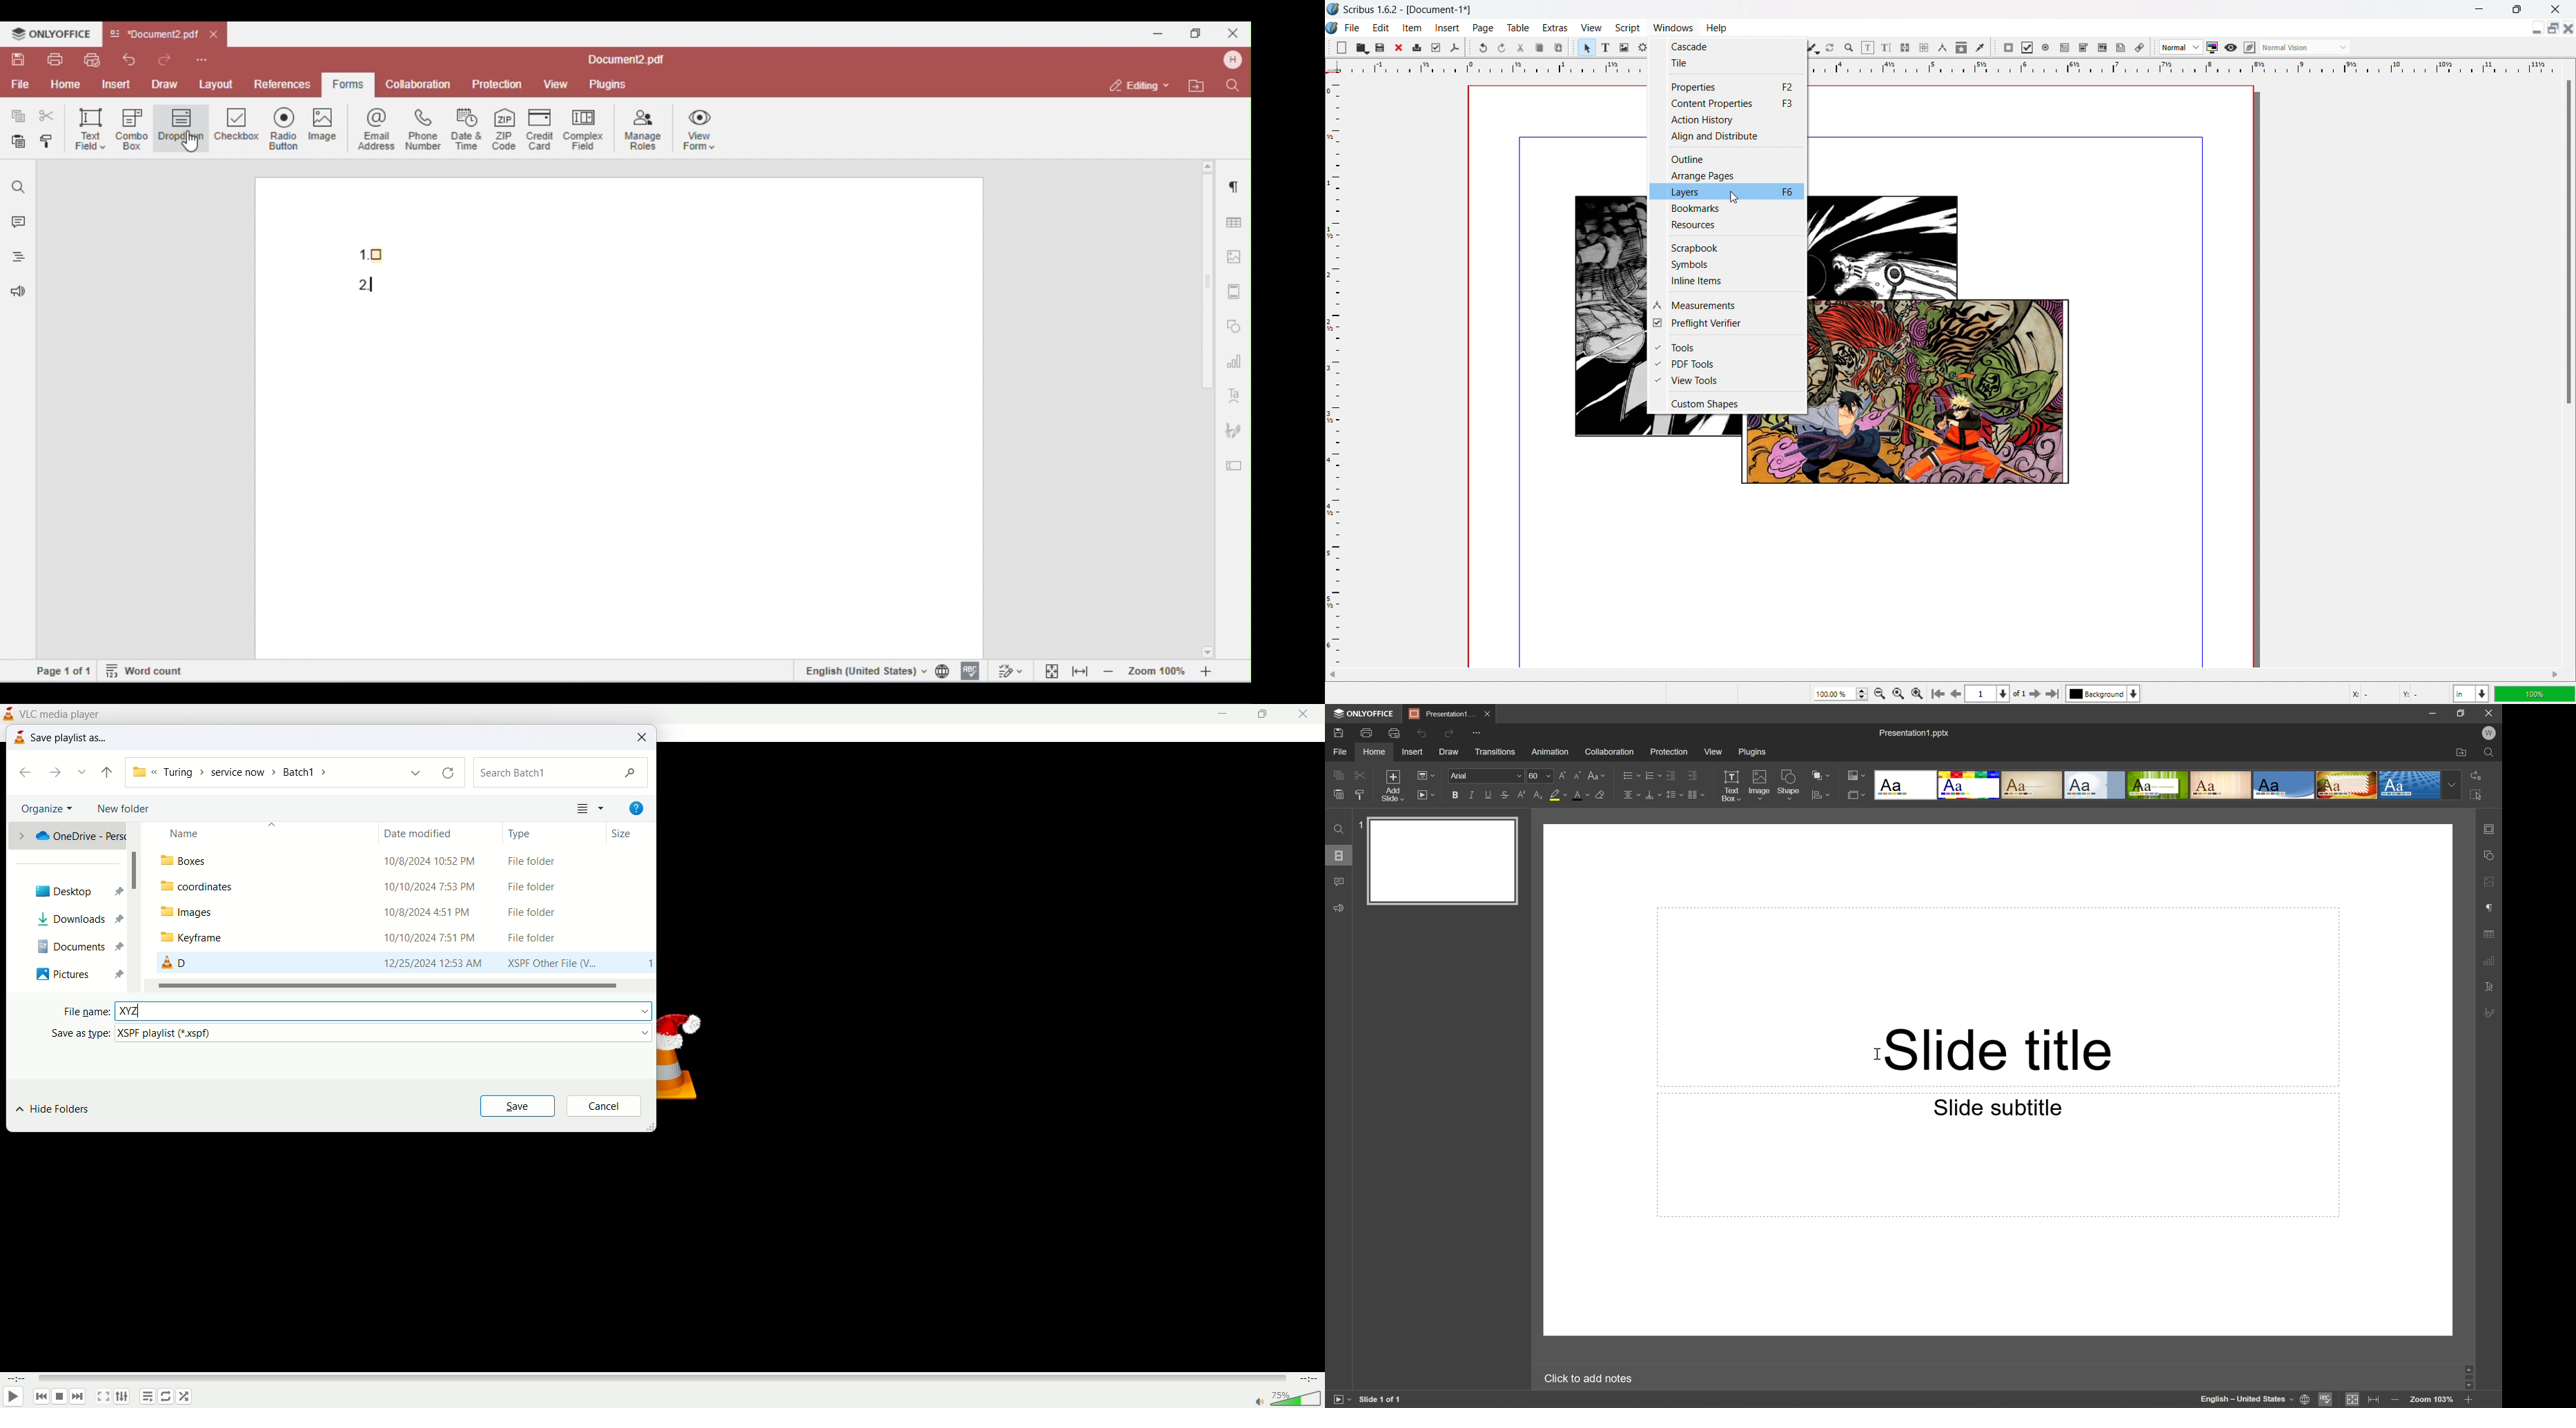  What do you see at coordinates (1714, 751) in the screenshot?
I see `View` at bounding box center [1714, 751].